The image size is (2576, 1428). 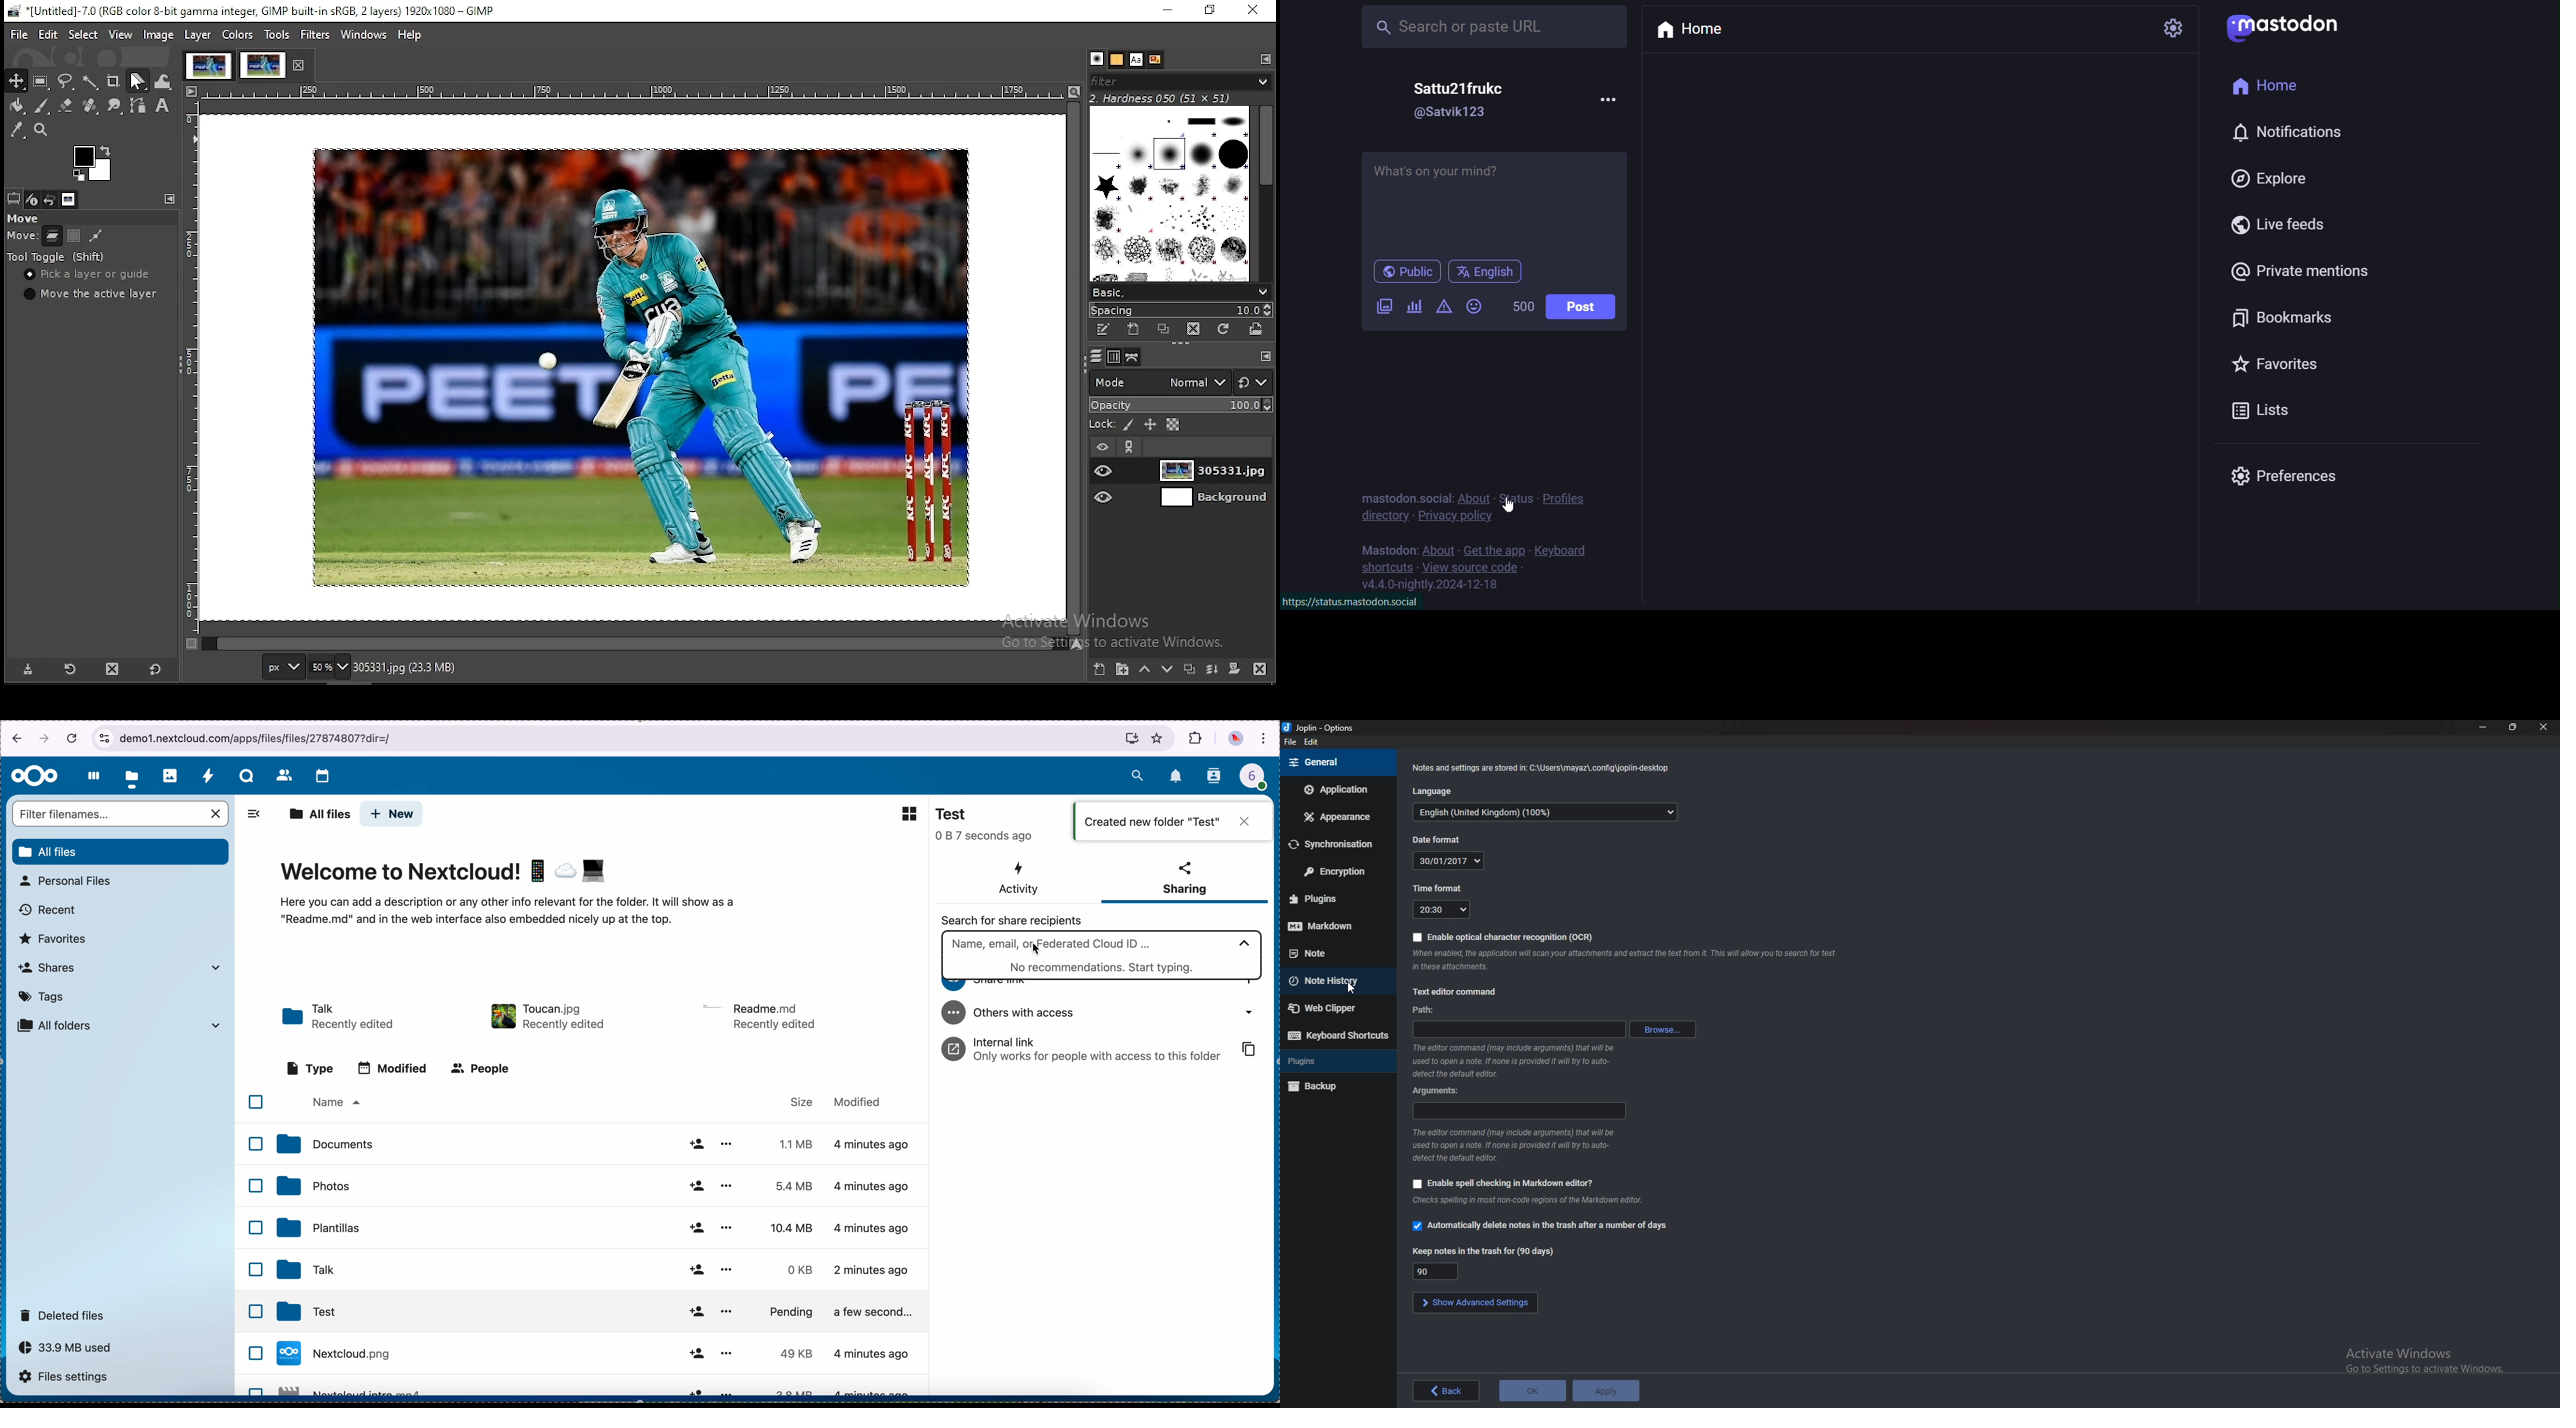 What do you see at coordinates (122, 852) in the screenshot?
I see `all files button` at bounding box center [122, 852].